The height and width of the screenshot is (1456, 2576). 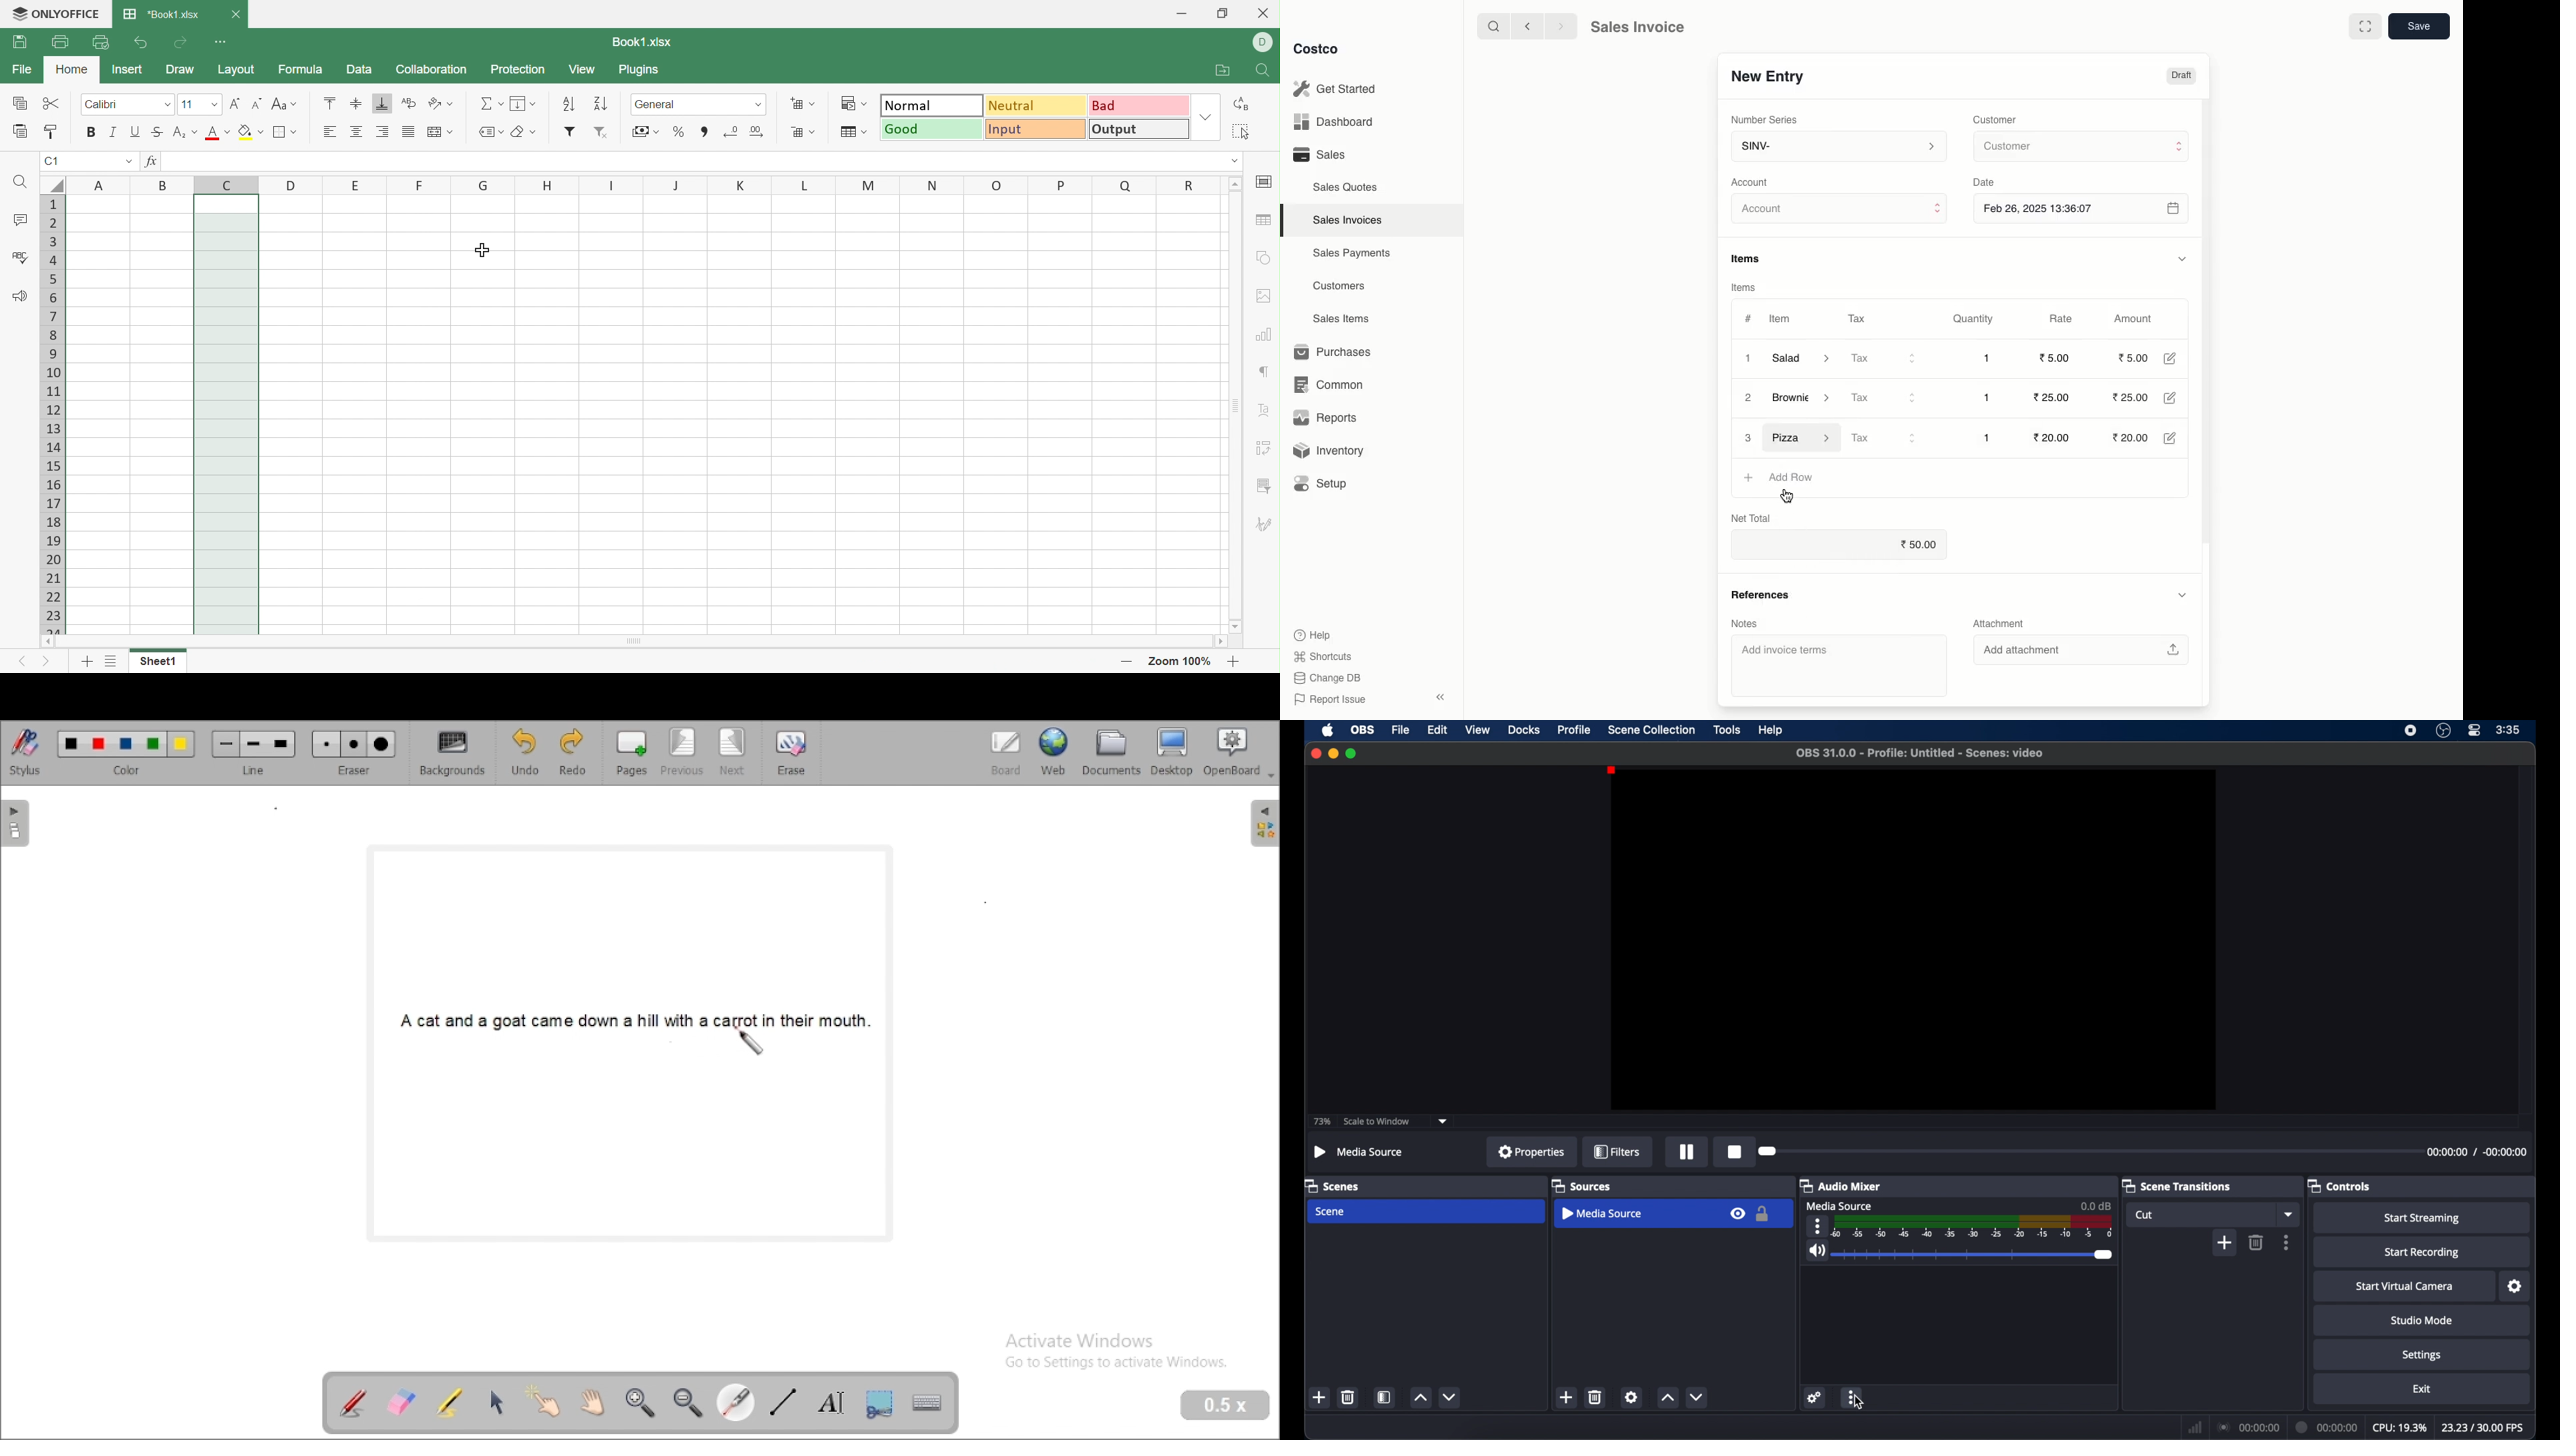 What do you see at coordinates (1377, 1121) in the screenshot?
I see `scale to window` at bounding box center [1377, 1121].